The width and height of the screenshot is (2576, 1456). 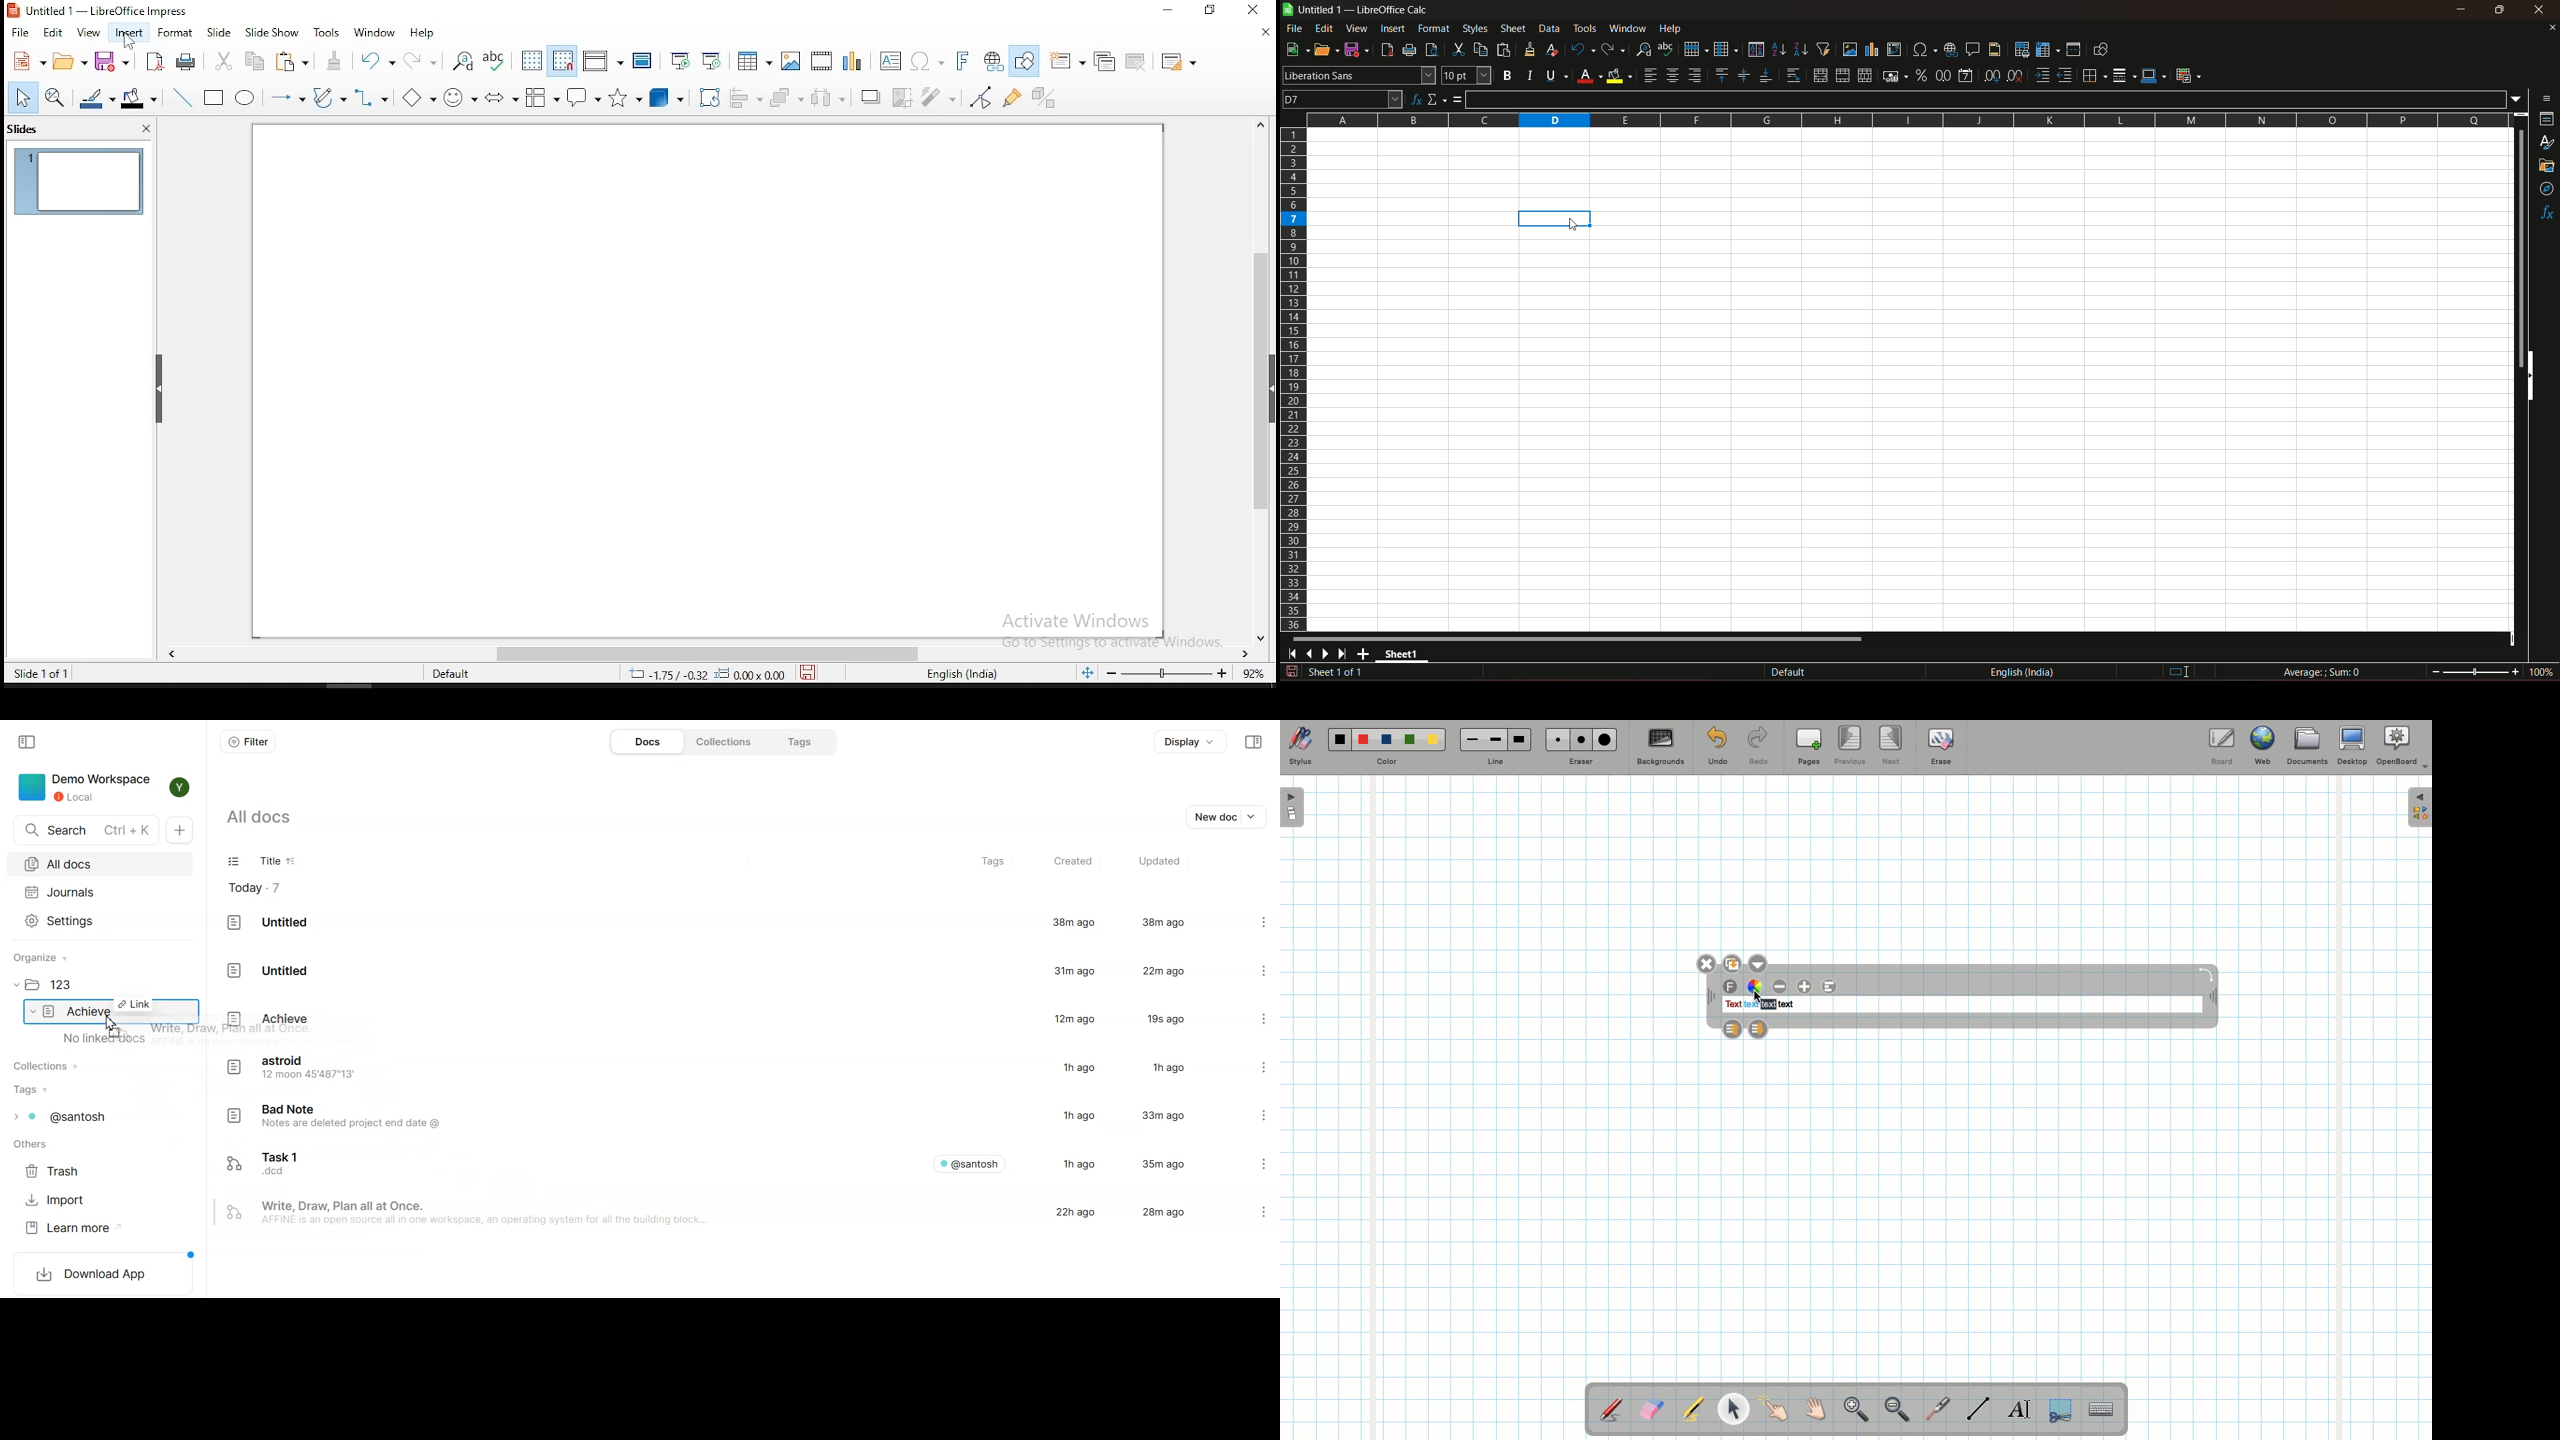 I want to click on line, so click(x=183, y=98).